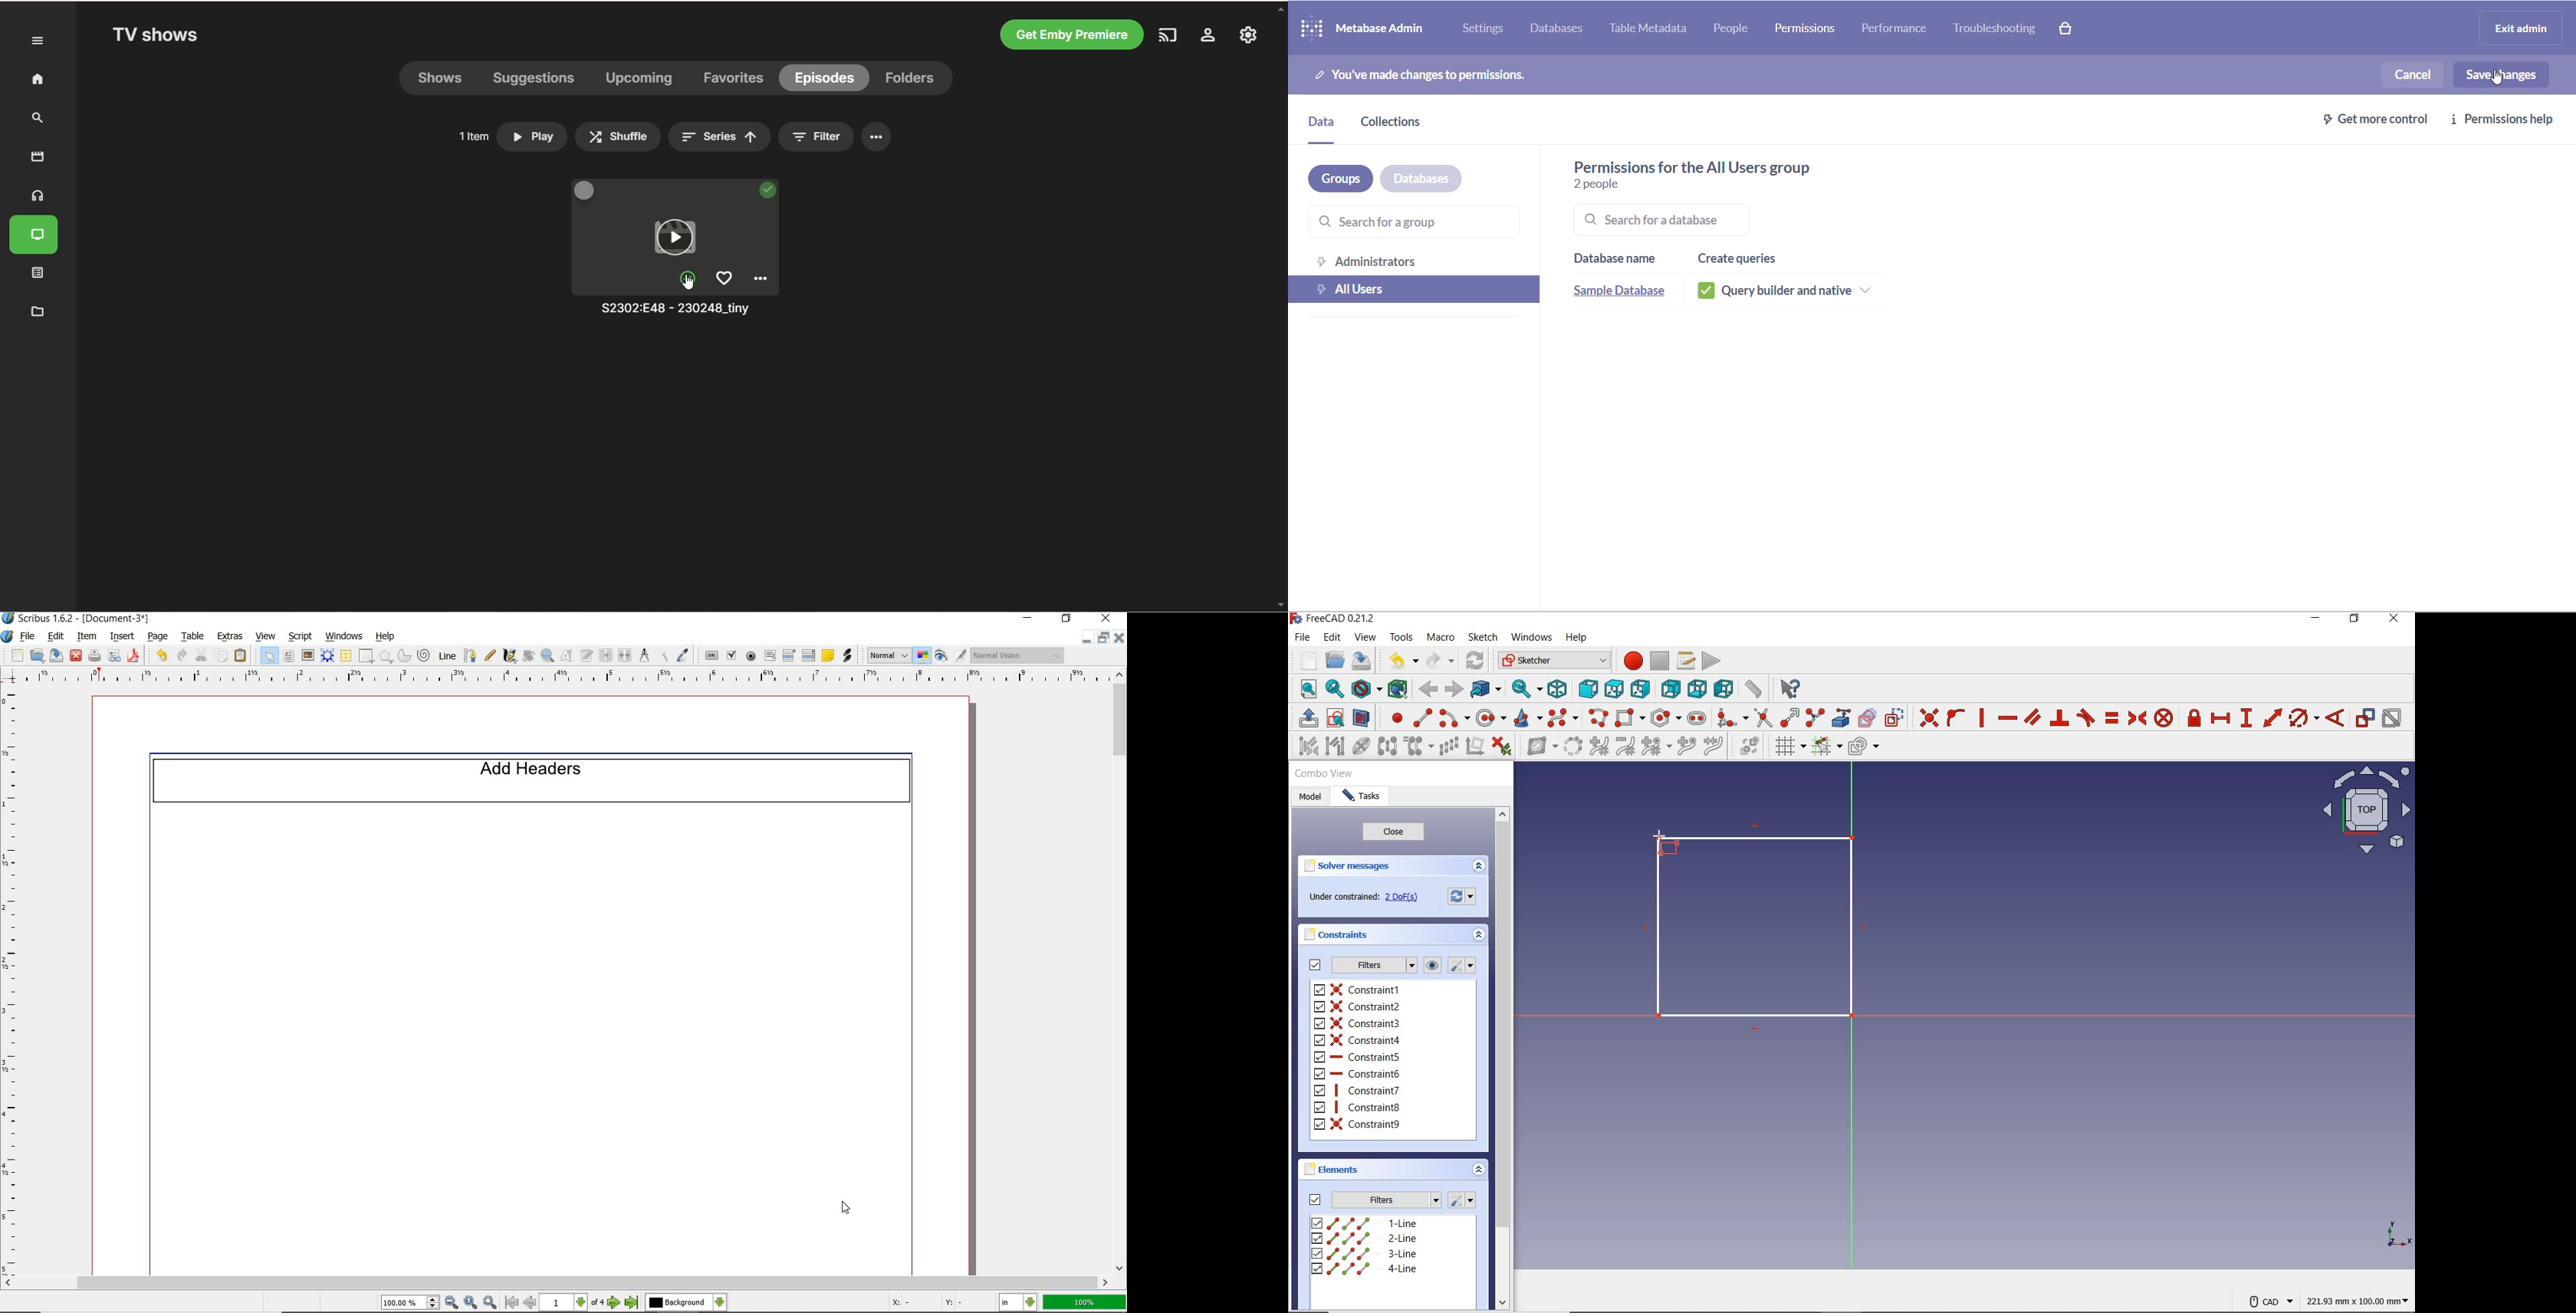 This screenshot has width=2576, height=1316. What do you see at coordinates (1422, 718) in the screenshot?
I see `create line` at bounding box center [1422, 718].